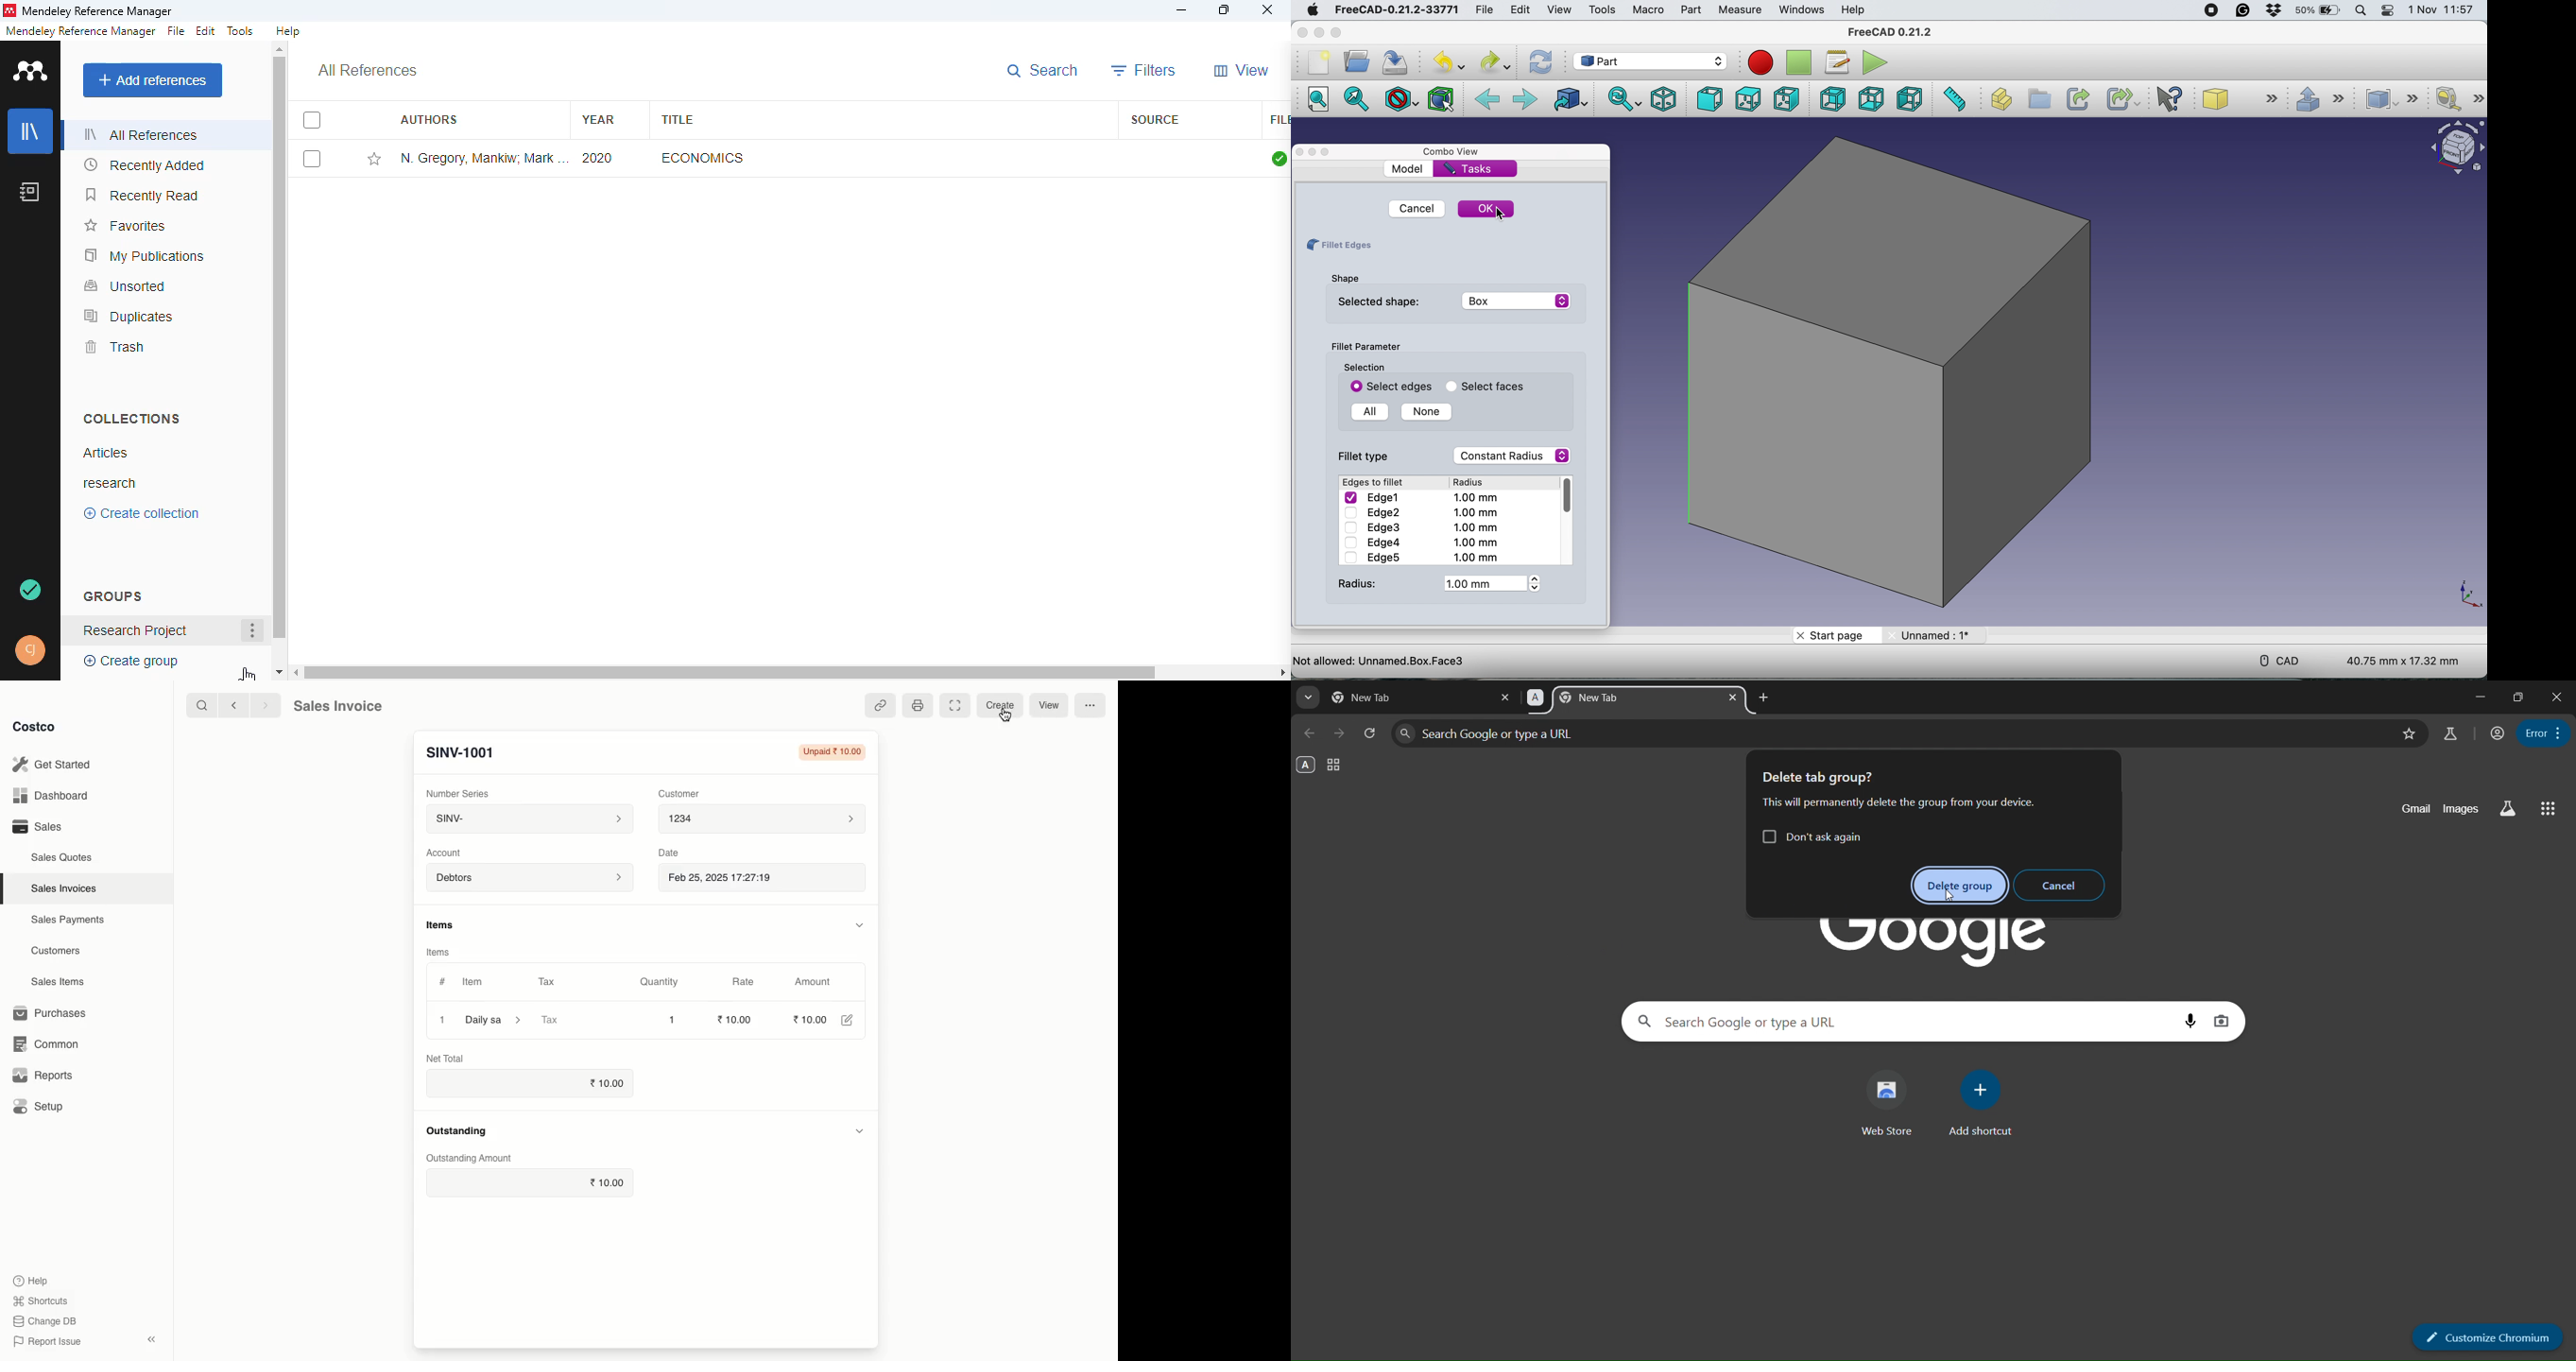  Describe the element at coordinates (1909, 98) in the screenshot. I see `left` at that location.